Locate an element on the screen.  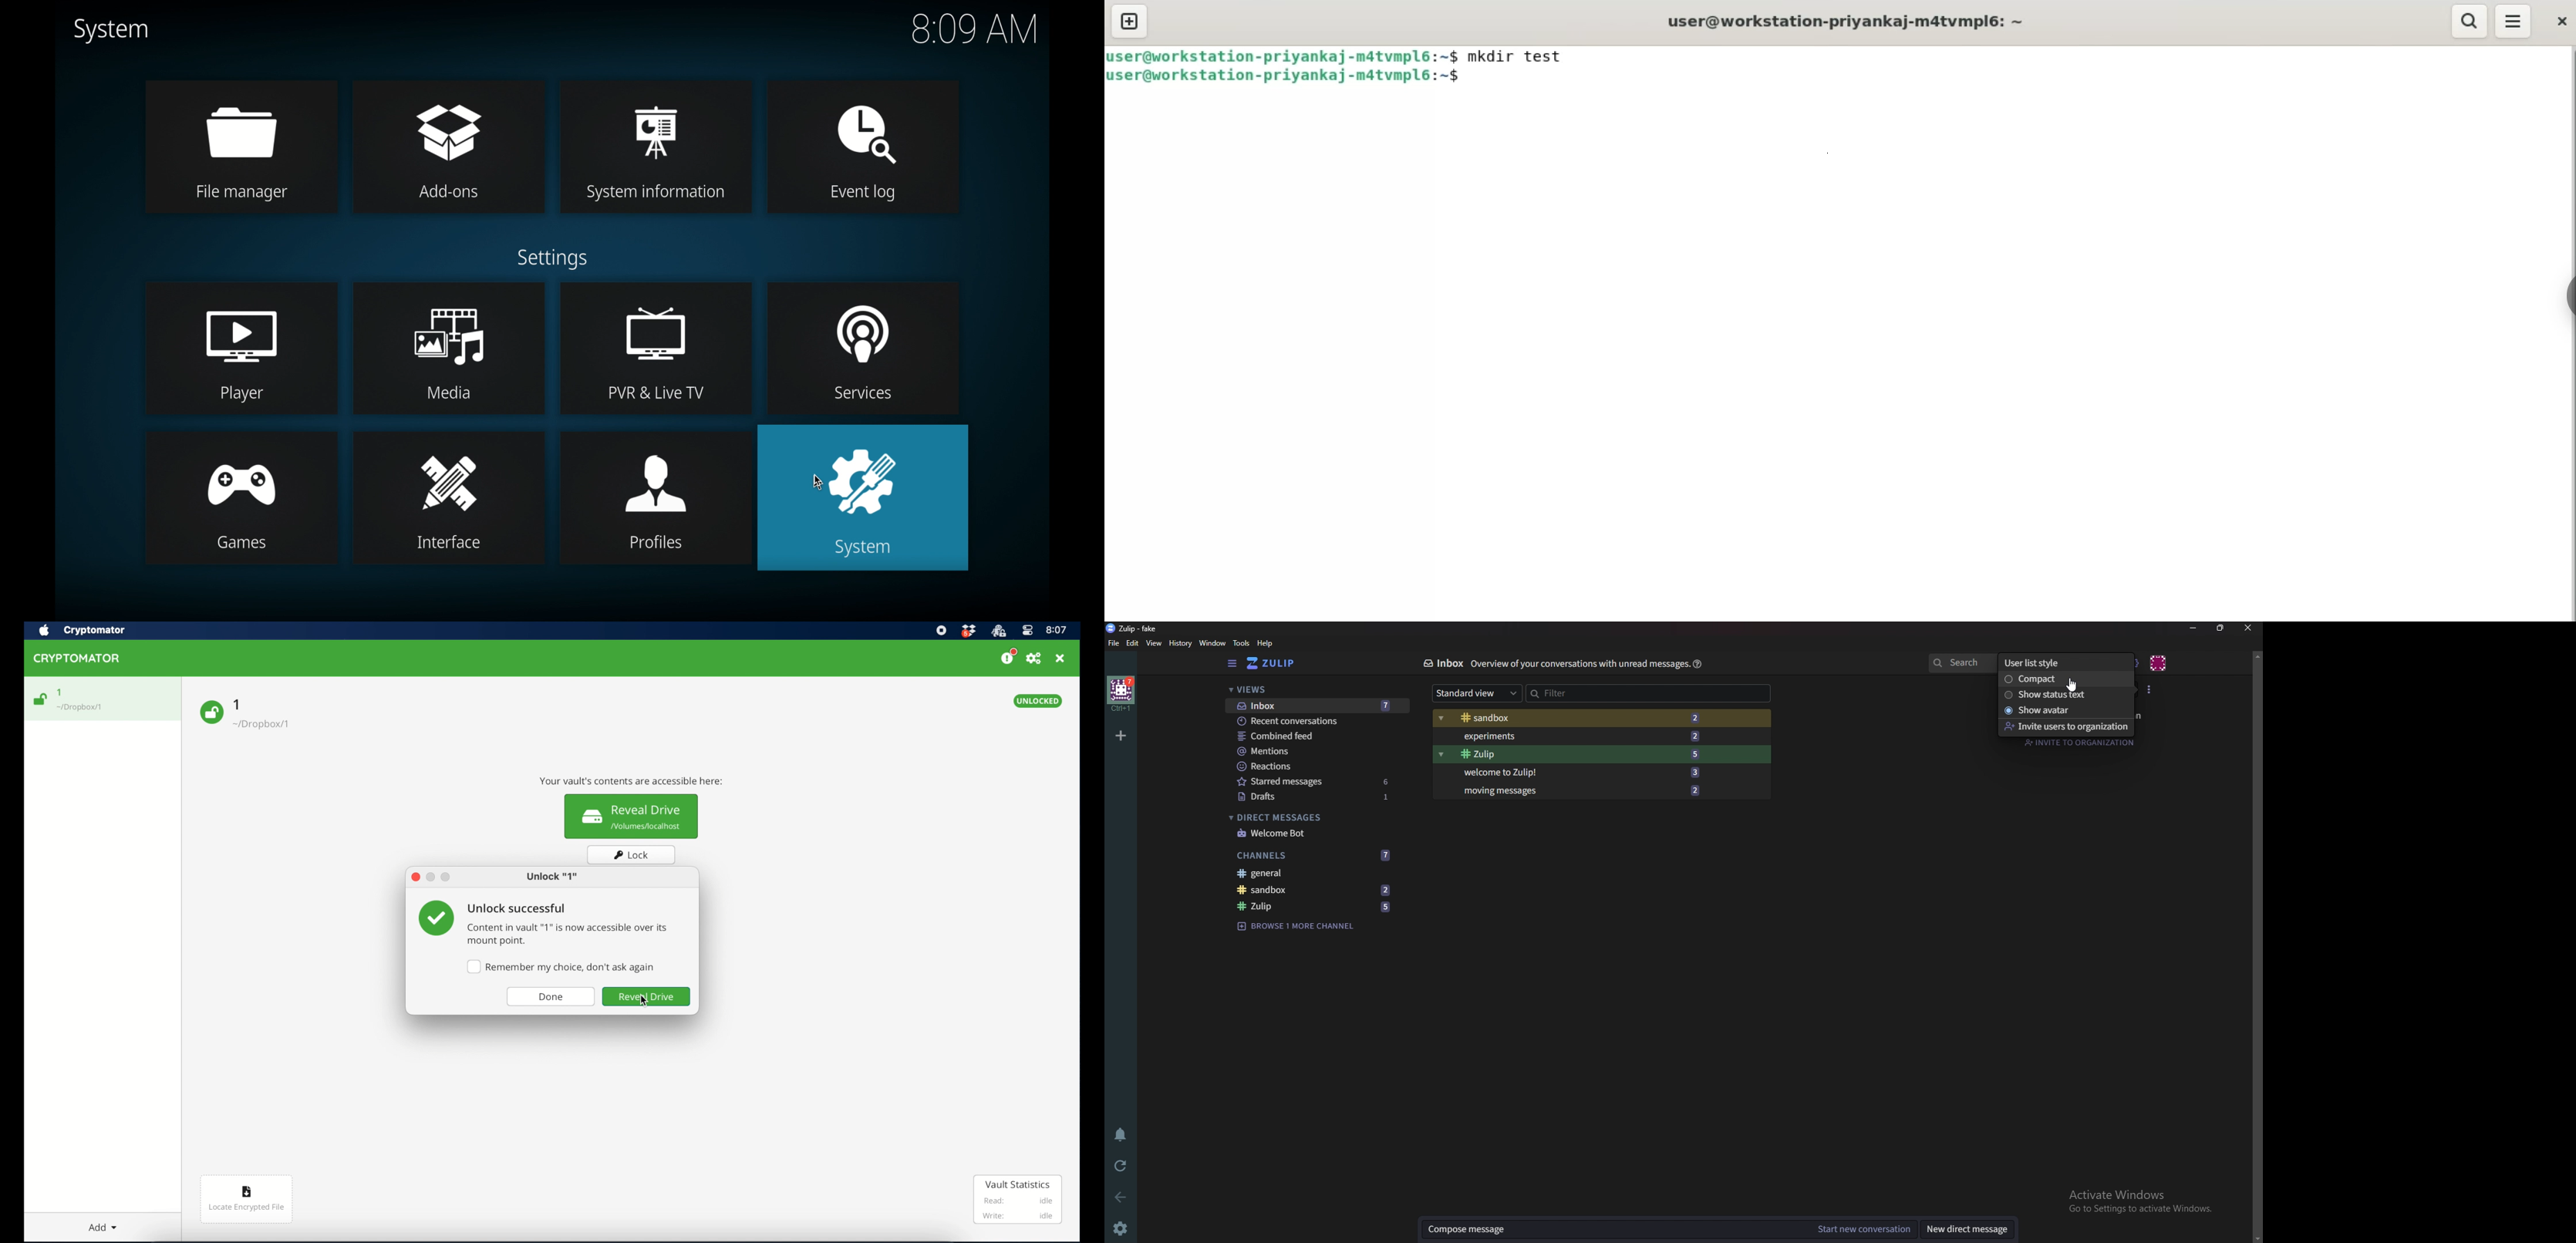
Zulip is located at coordinates (1282, 663).